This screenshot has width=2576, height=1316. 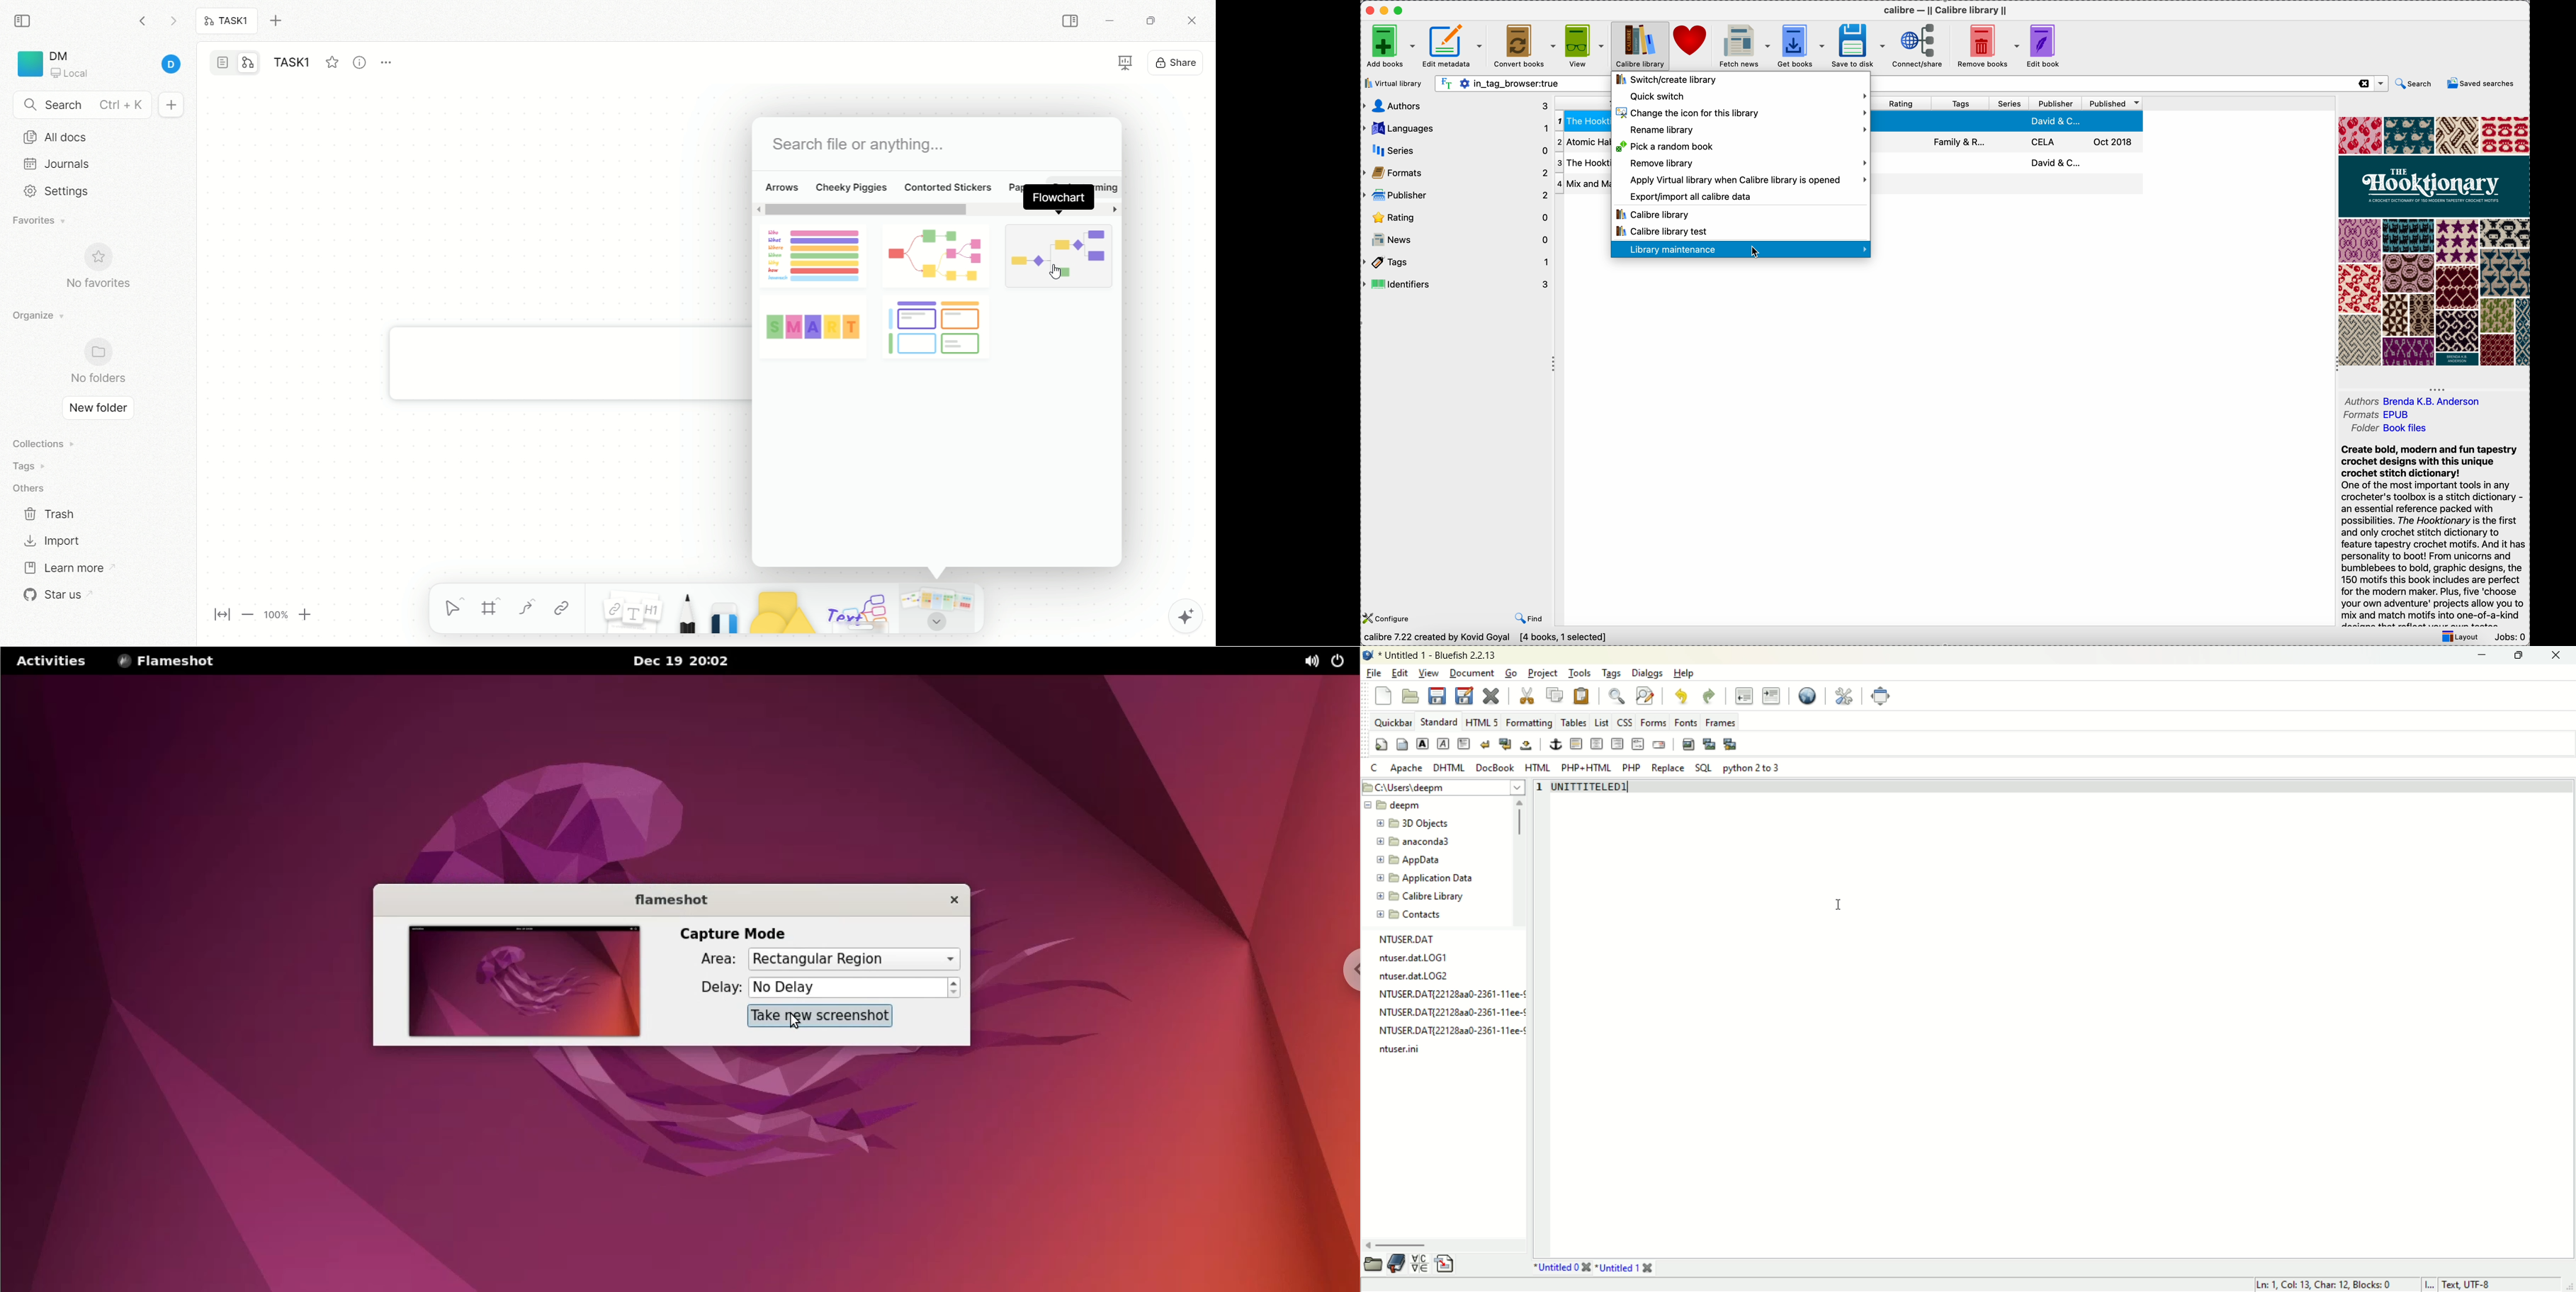 What do you see at coordinates (1346, 973) in the screenshot?
I see `chrome options` at bounding box center [1346, 973].